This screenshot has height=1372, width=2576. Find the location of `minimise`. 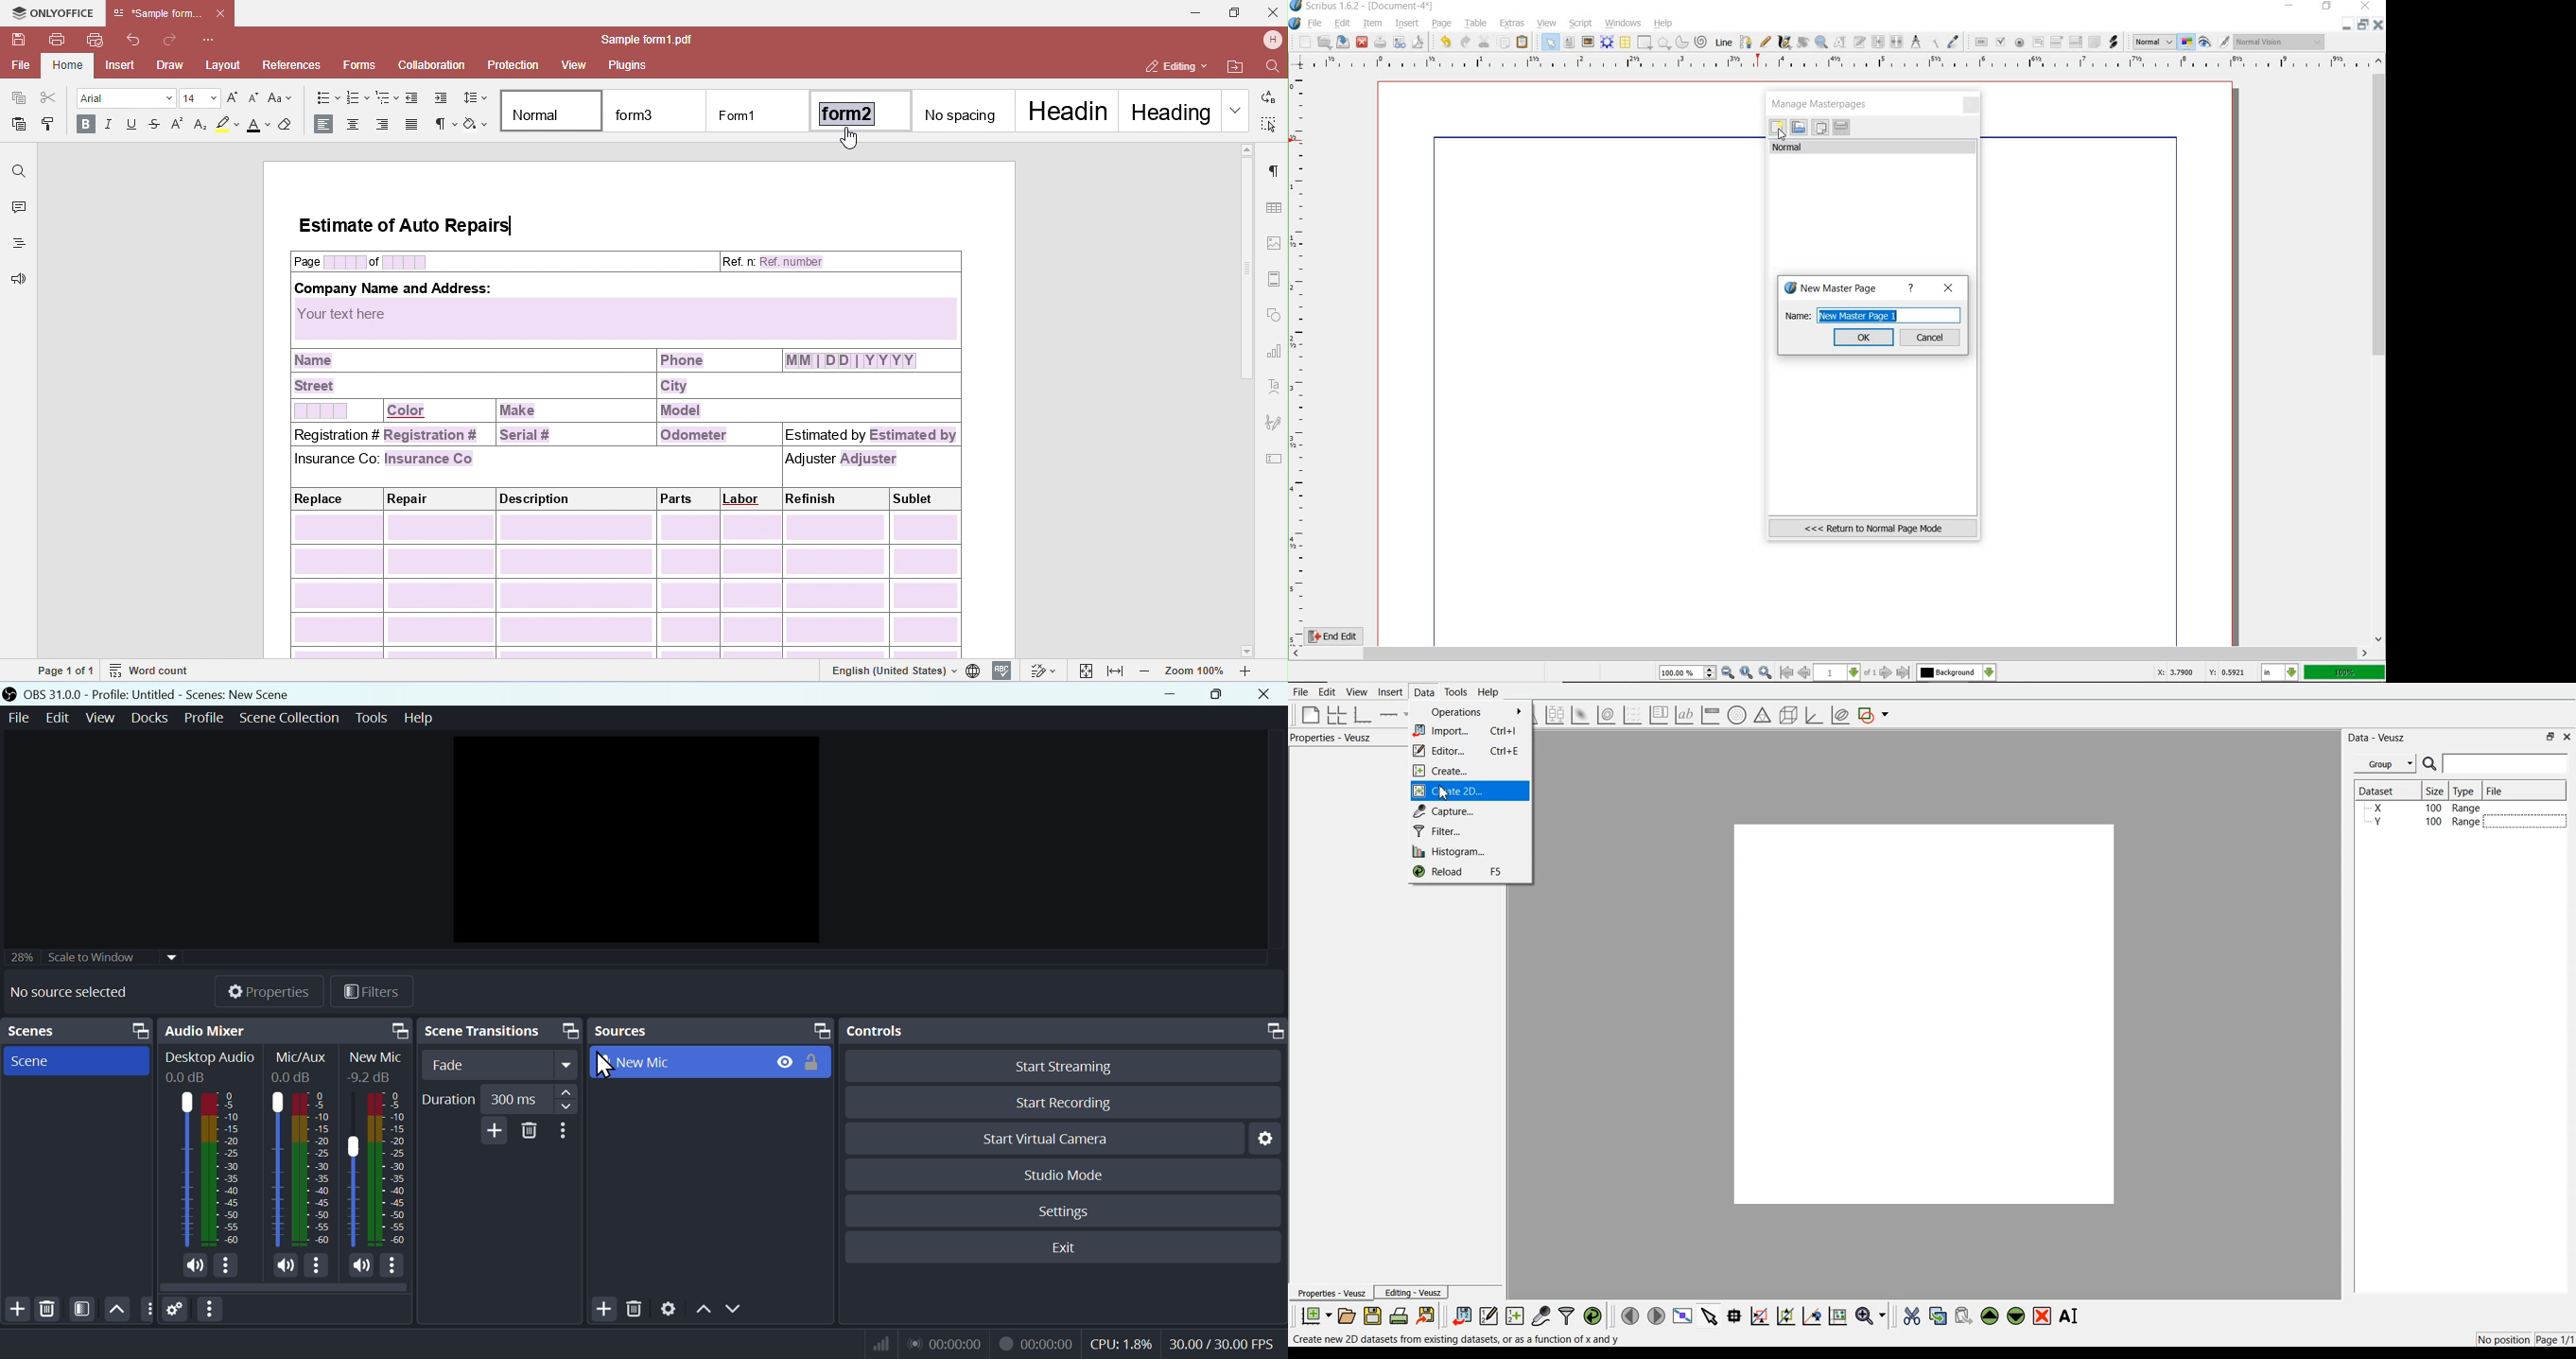

minimise is located at coordinates (1179, 695).